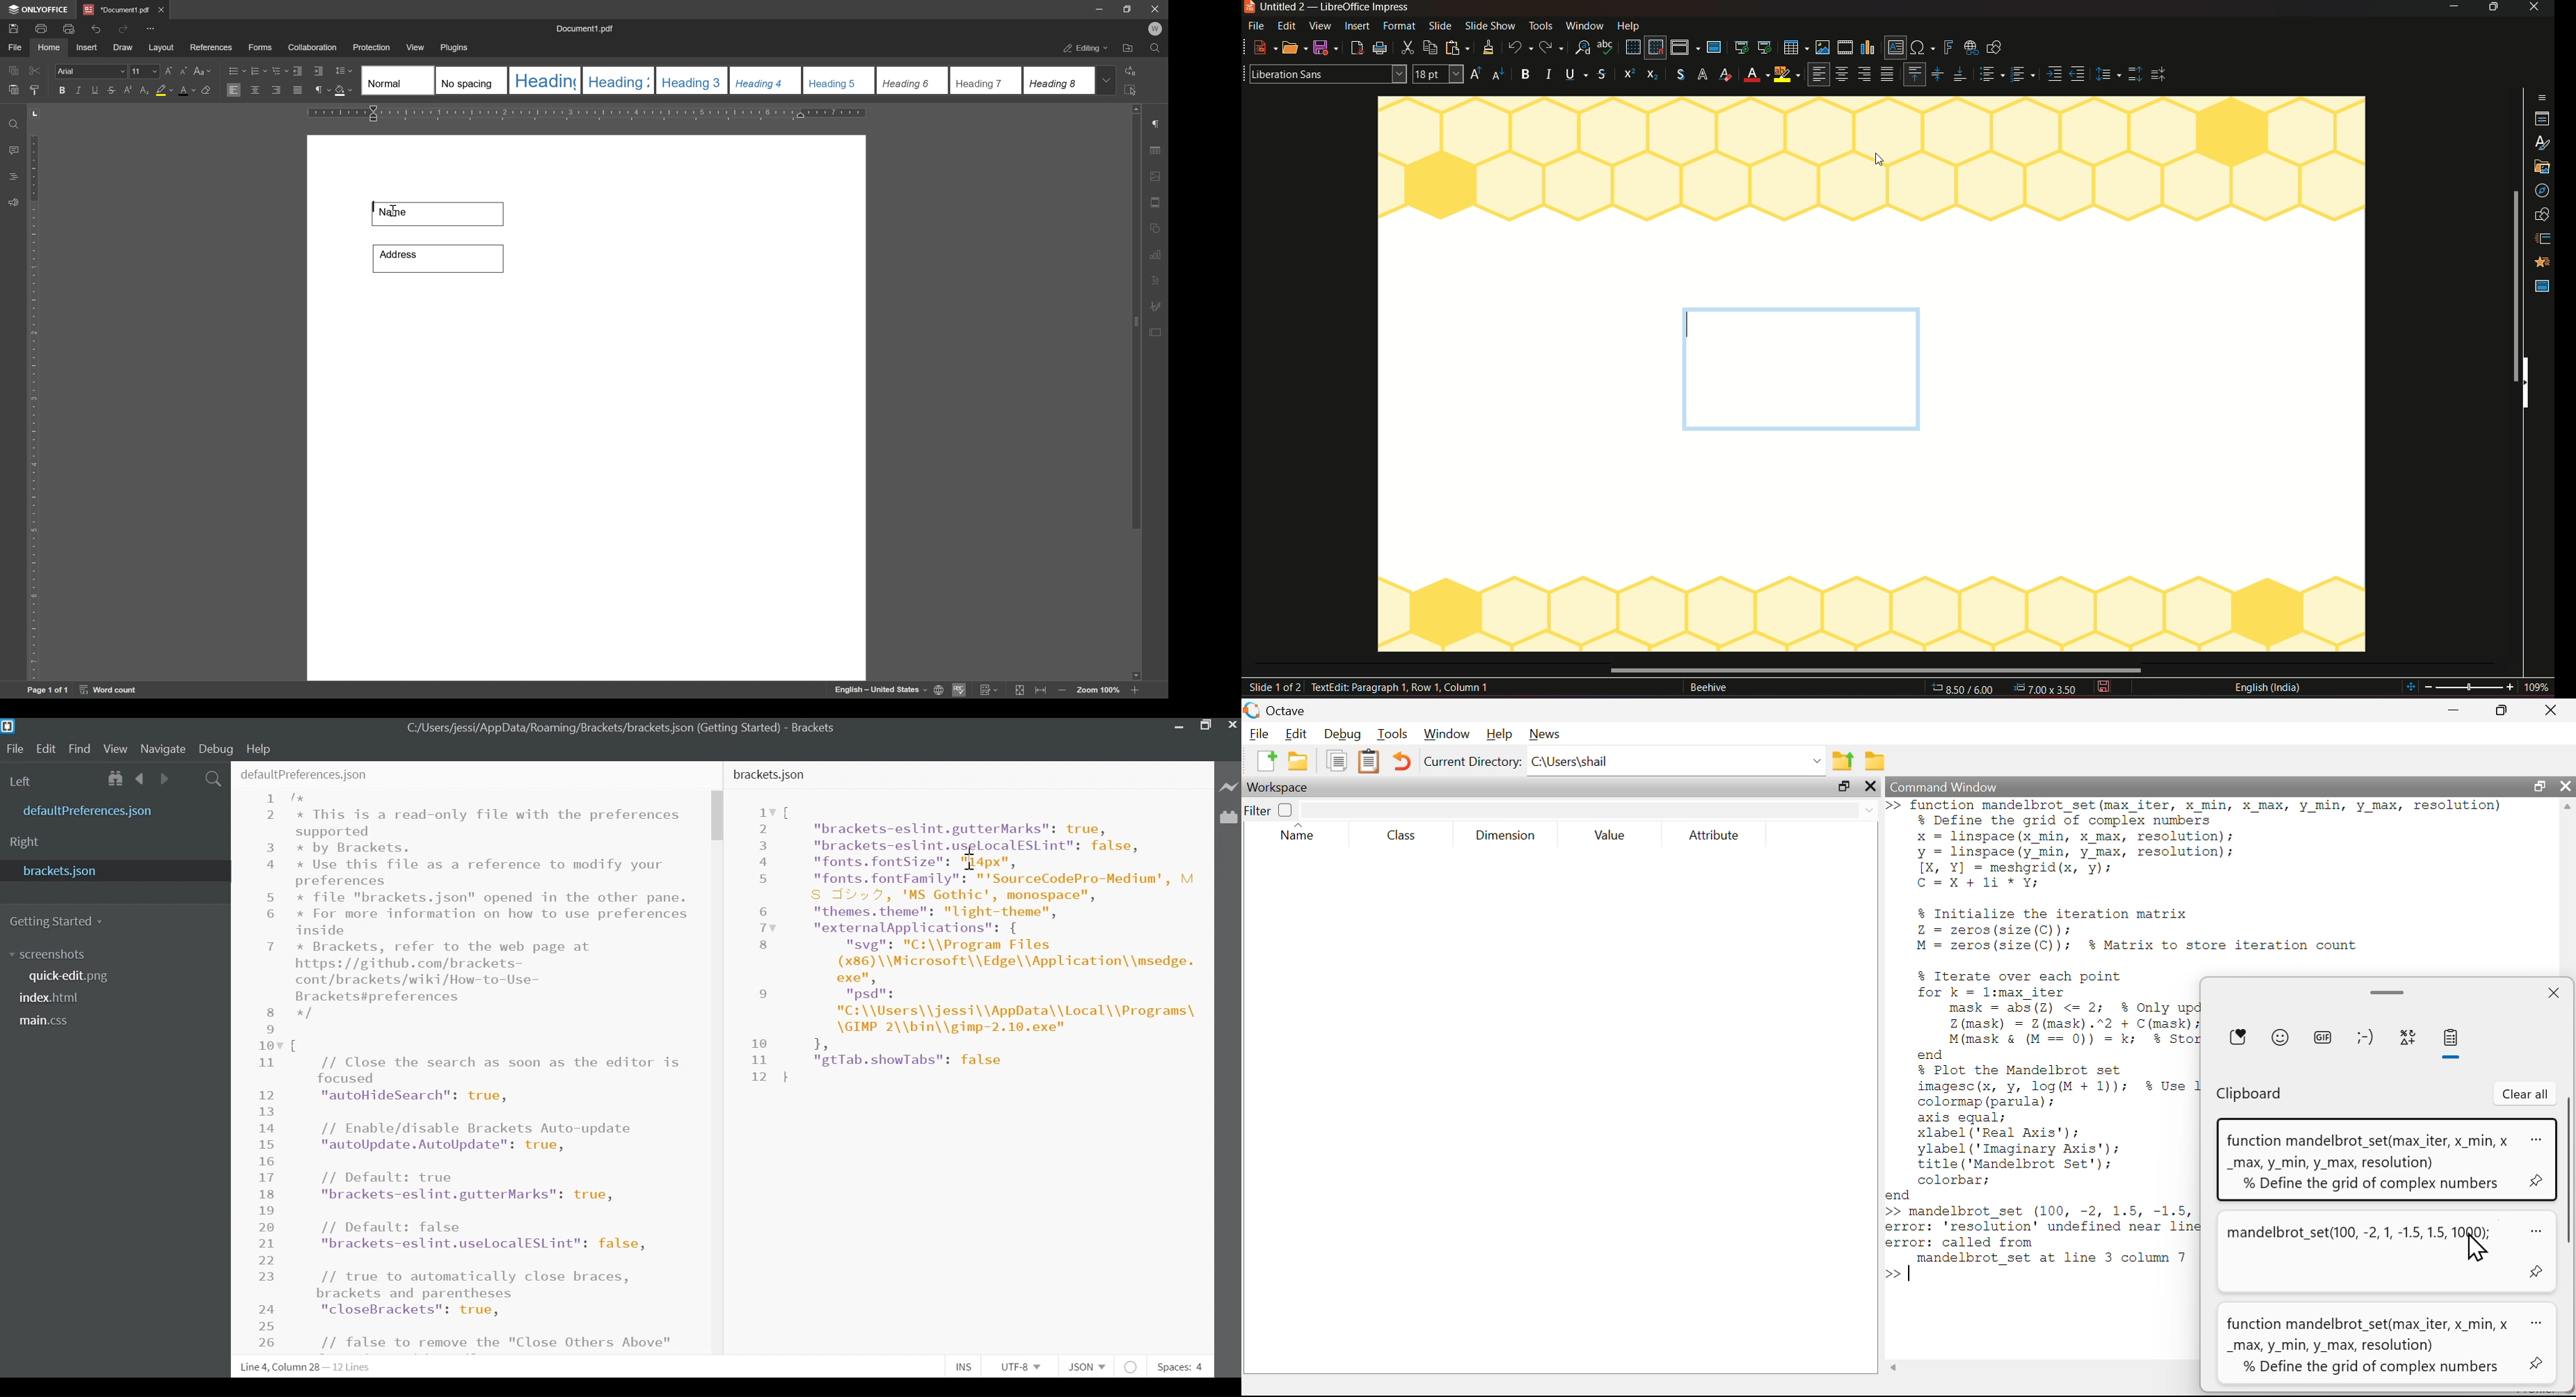  I want to click on paragraph line spacing, so click(345, 71).